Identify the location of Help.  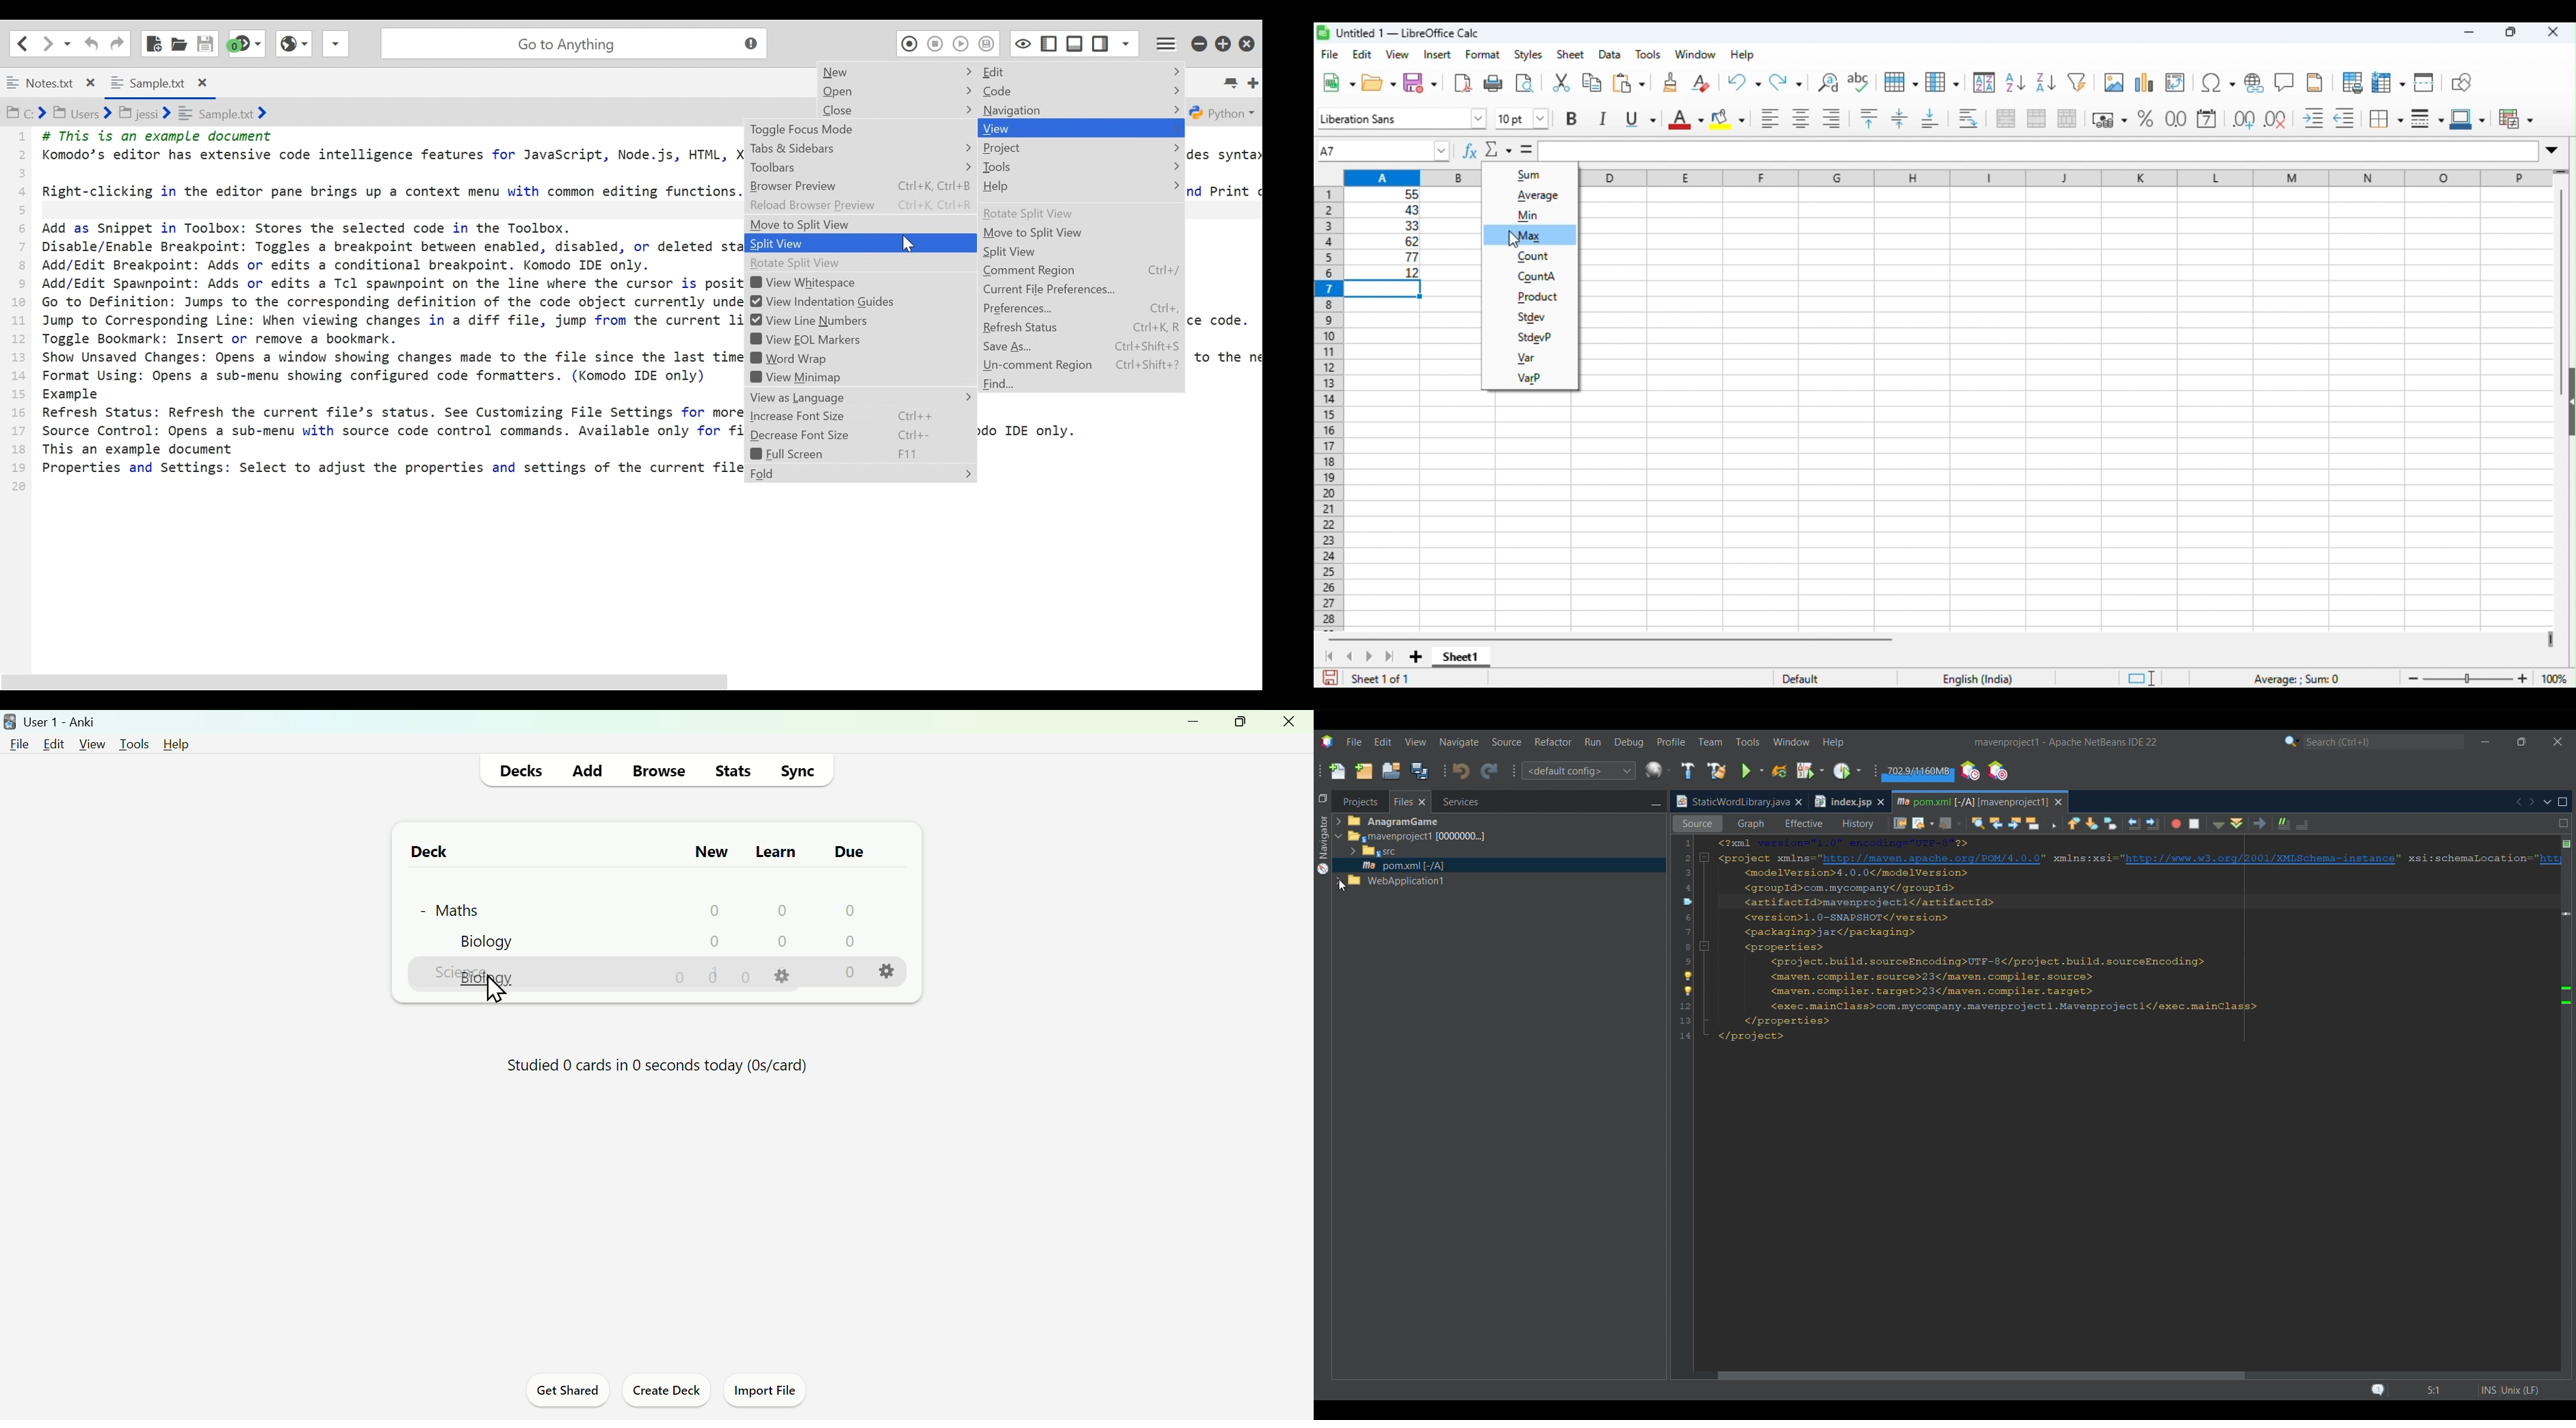
(172, 743).